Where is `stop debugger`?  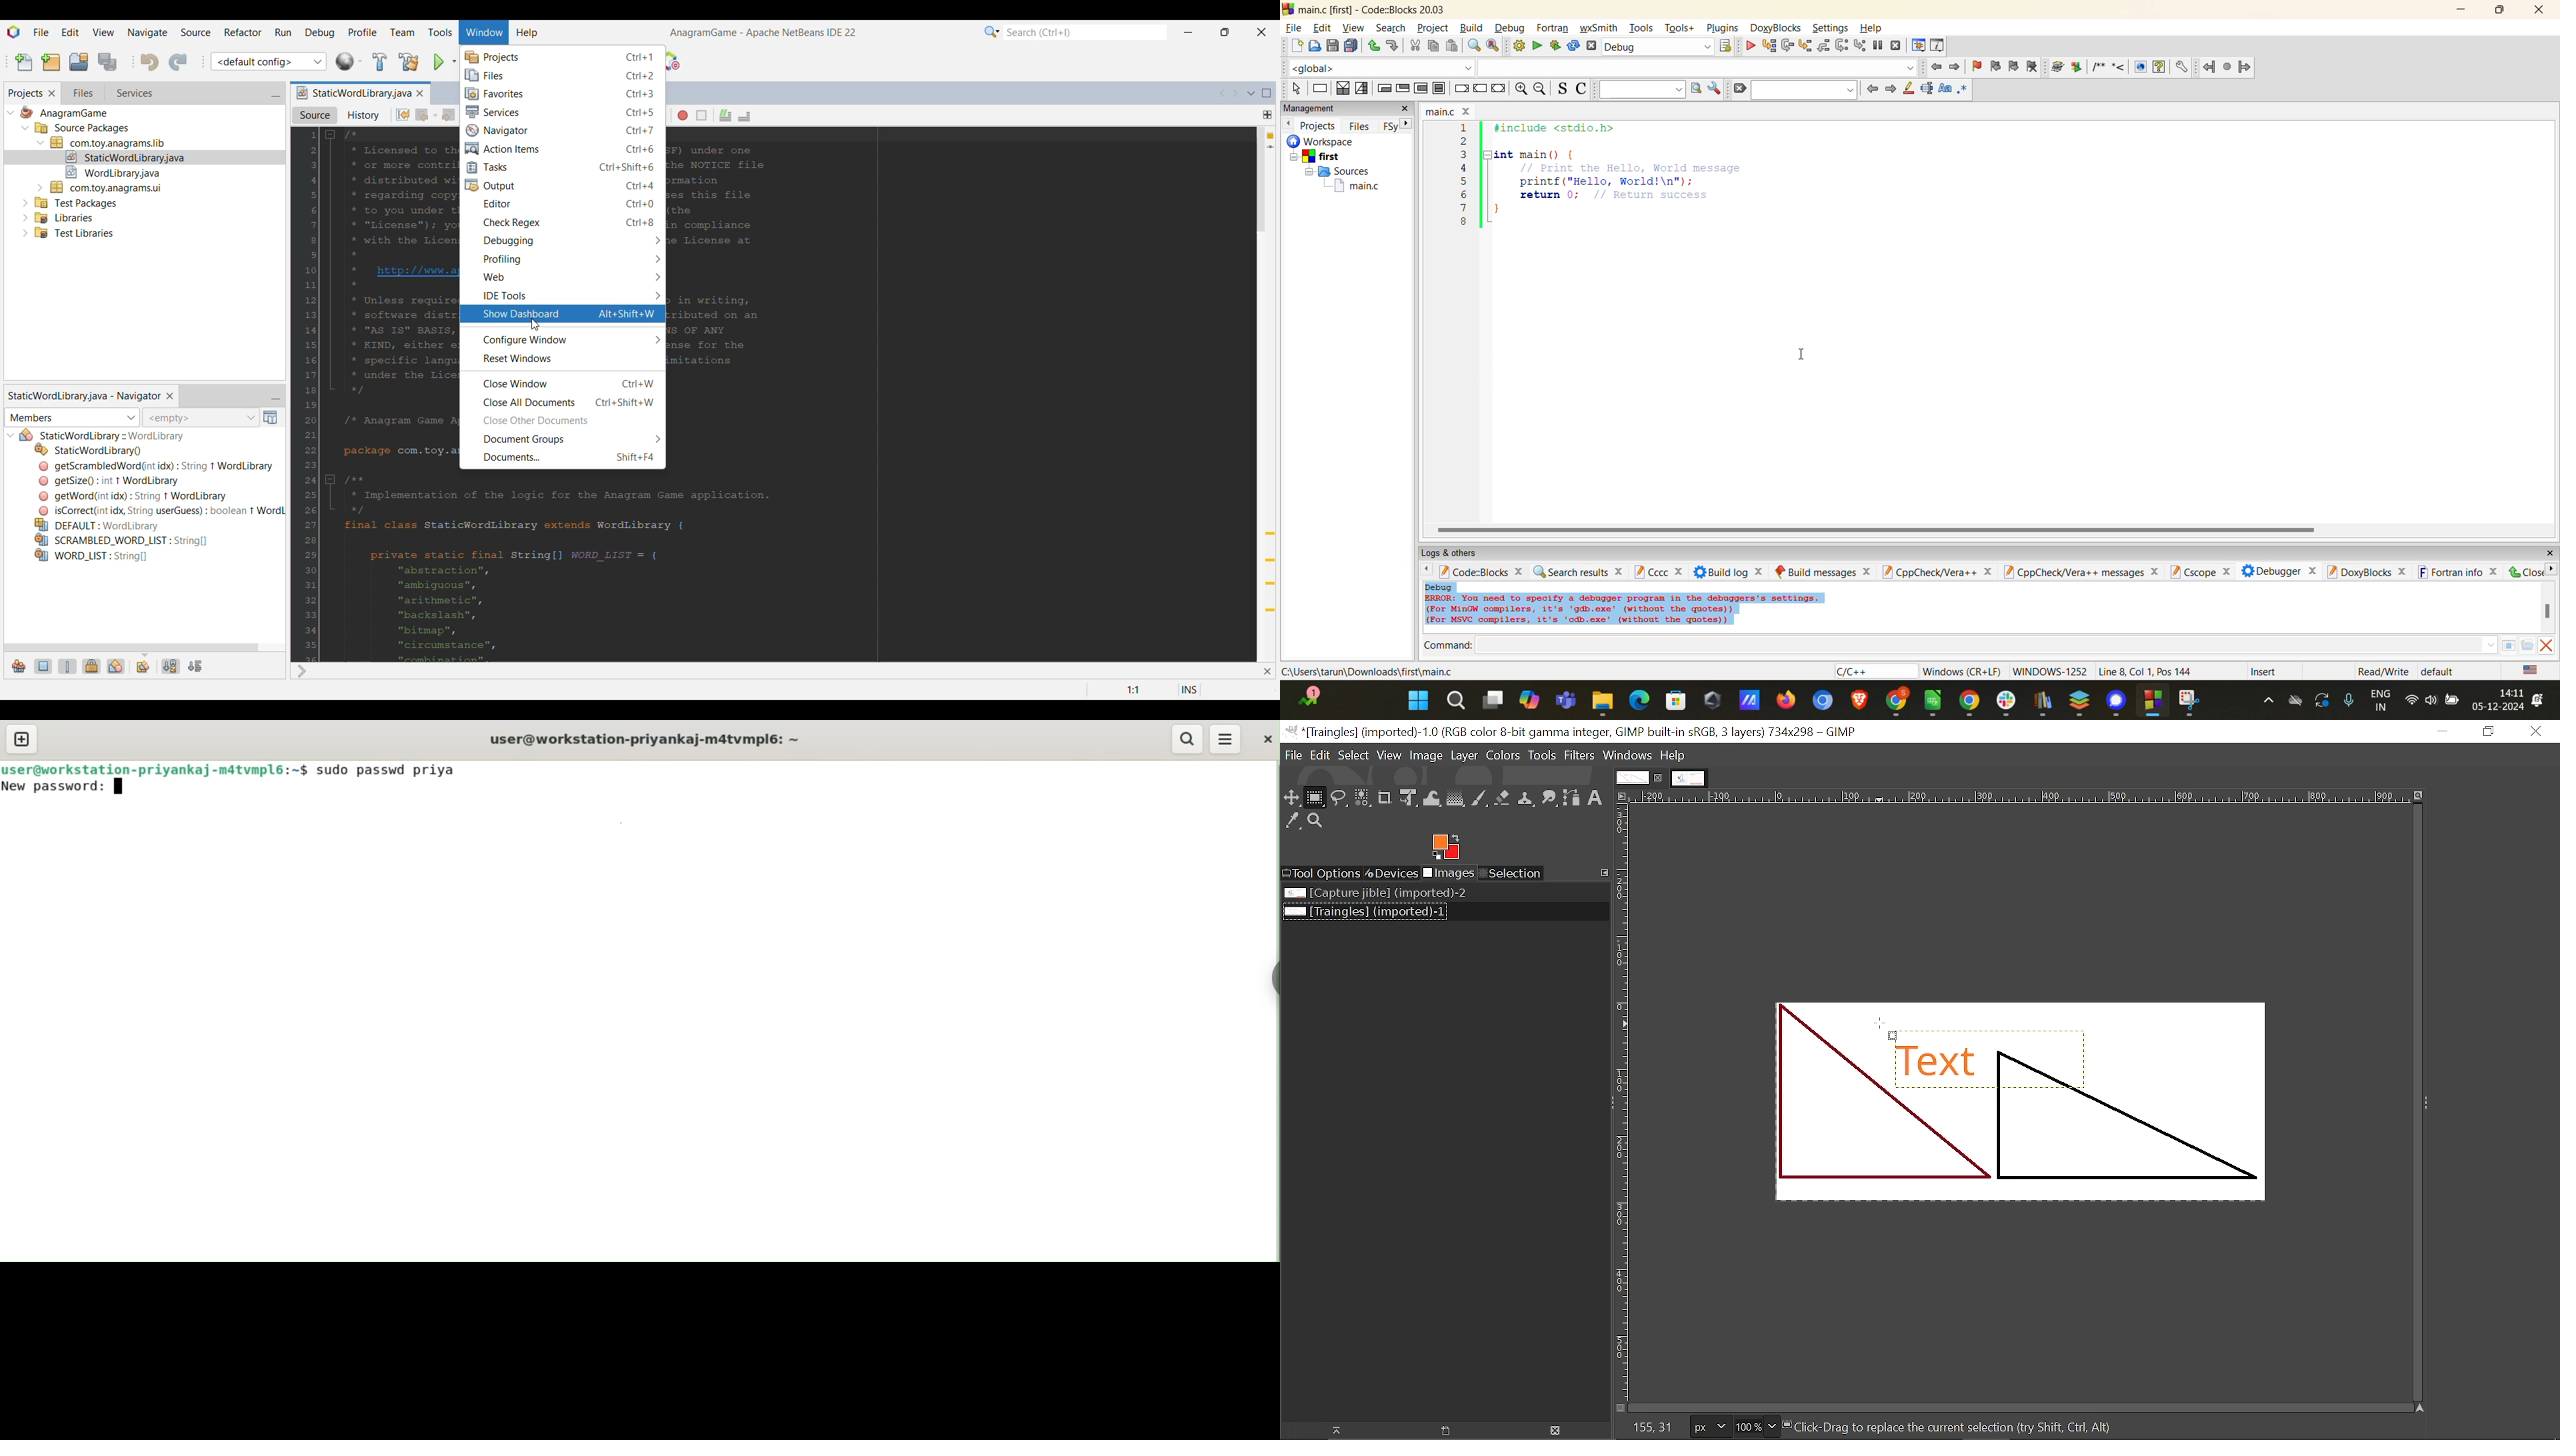 stop debugger is located at coordinates (1896, 46).